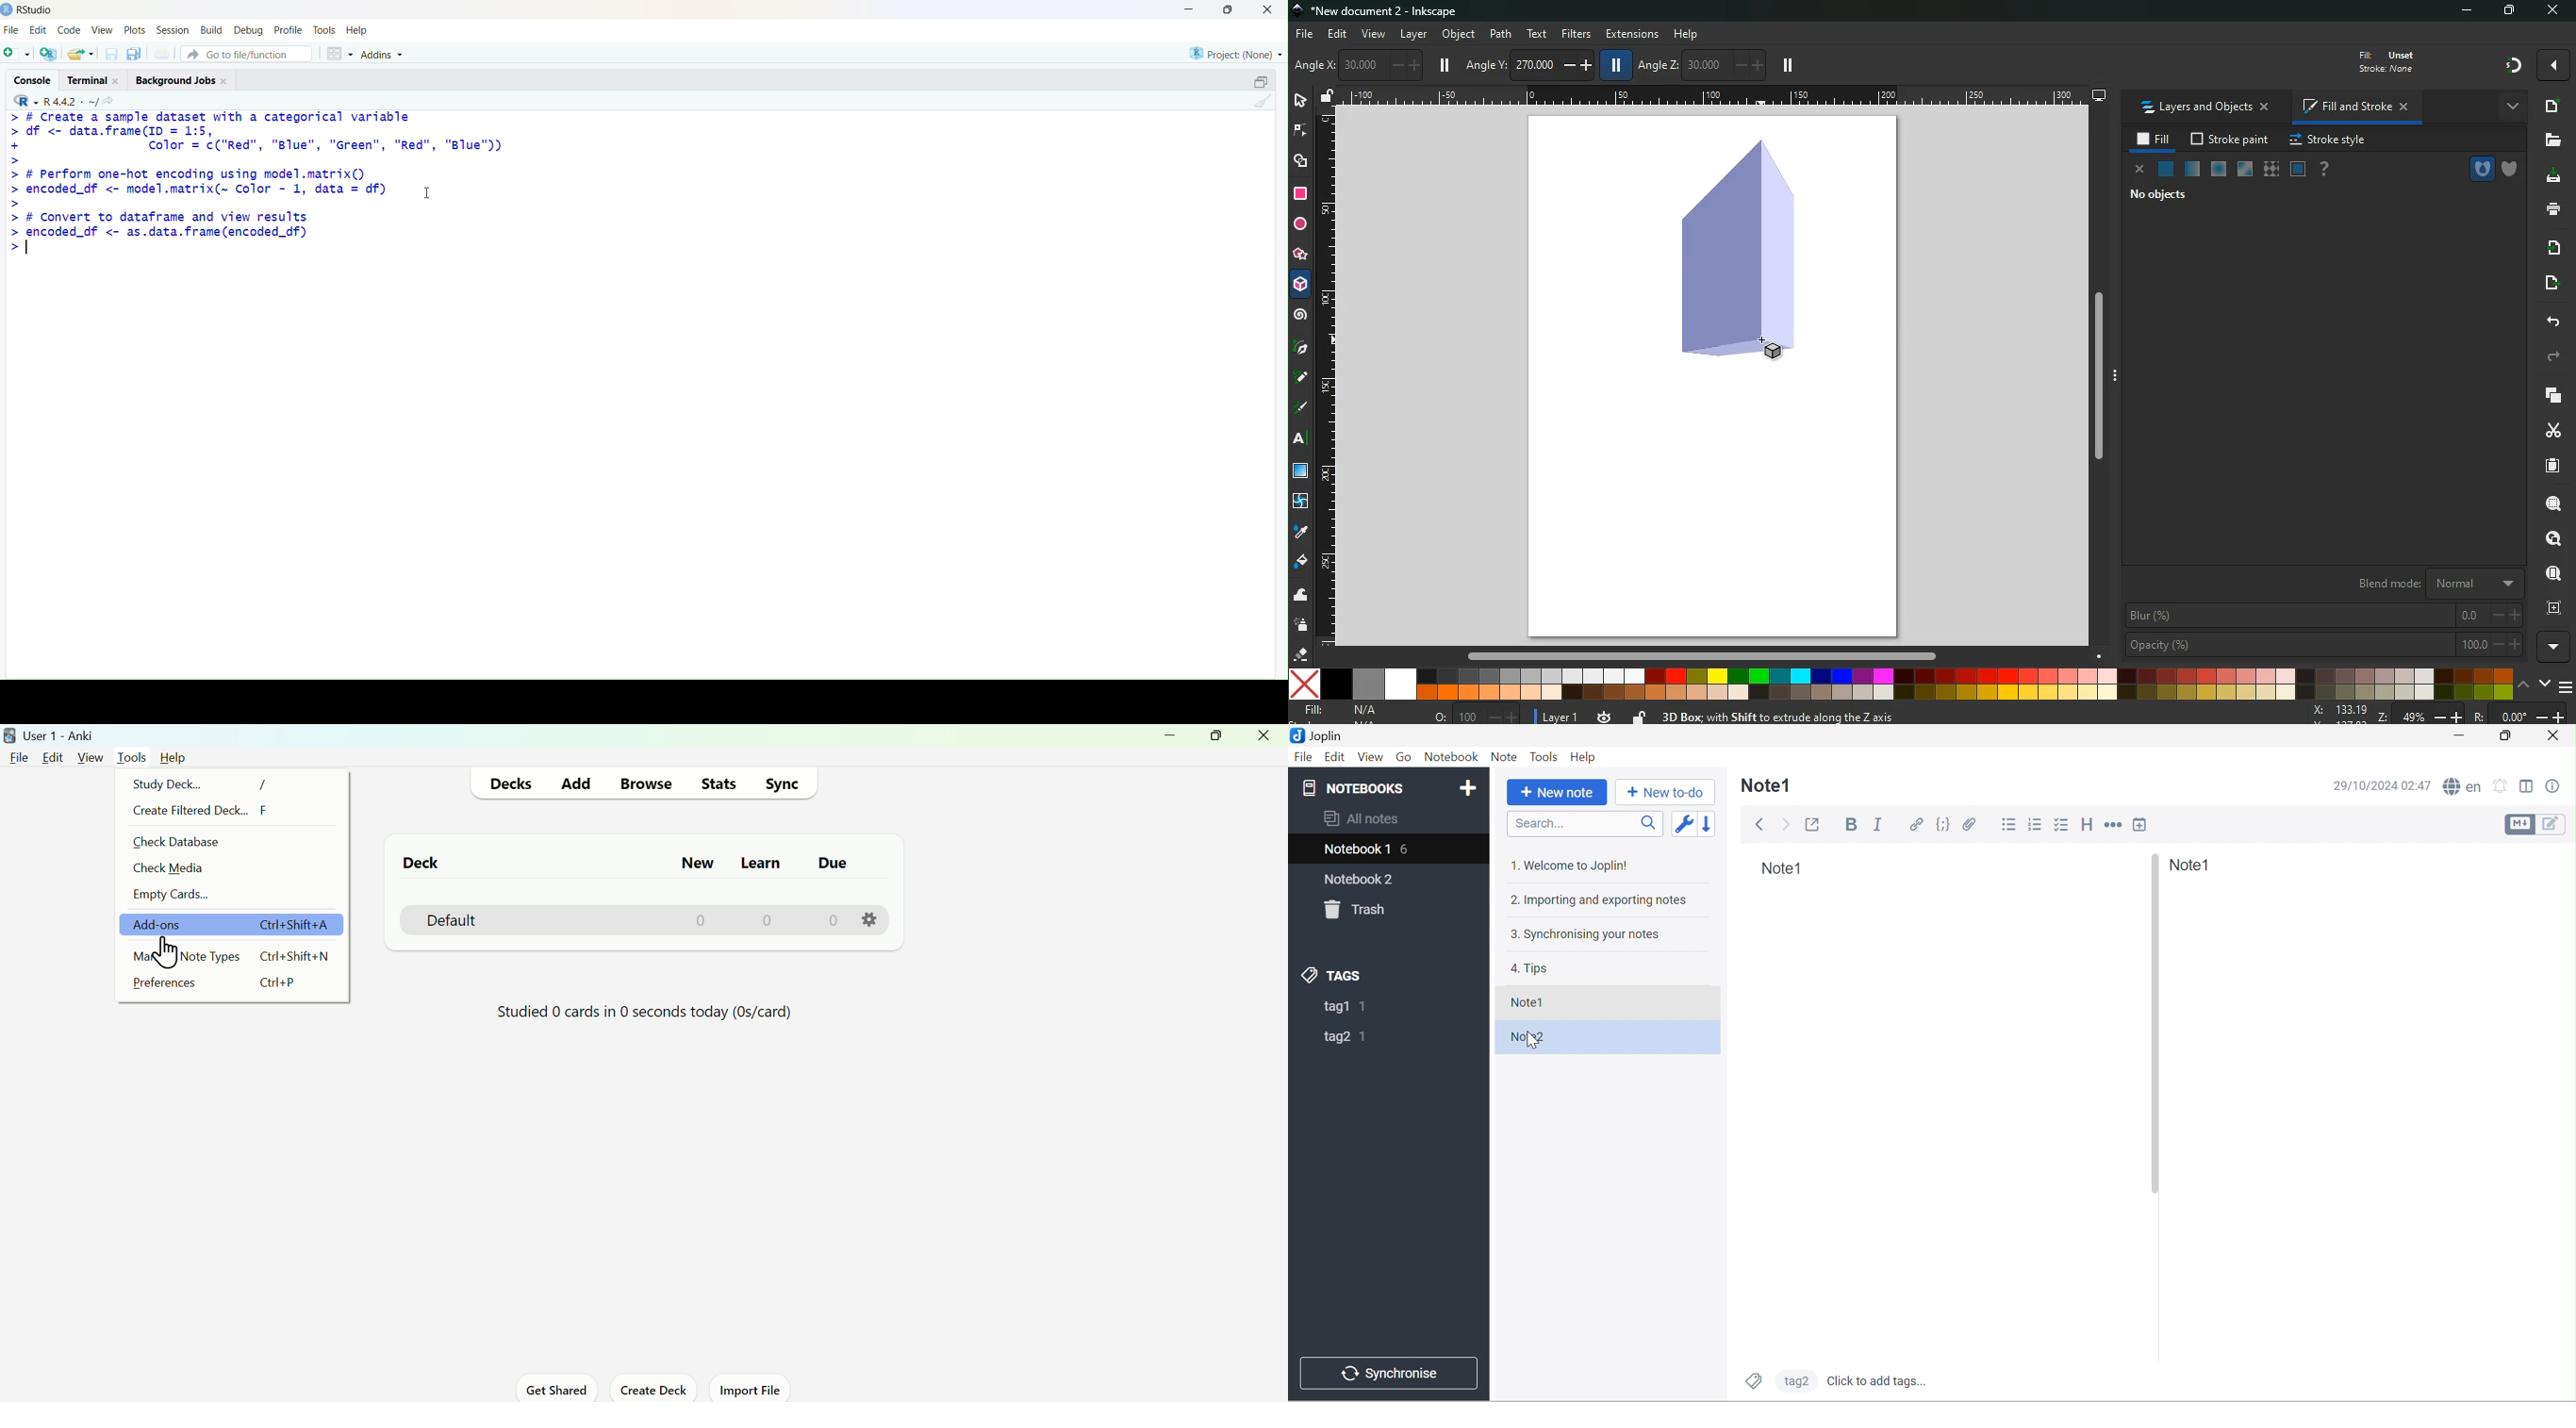  I want to click on stroke paint, so click(2231, 140).